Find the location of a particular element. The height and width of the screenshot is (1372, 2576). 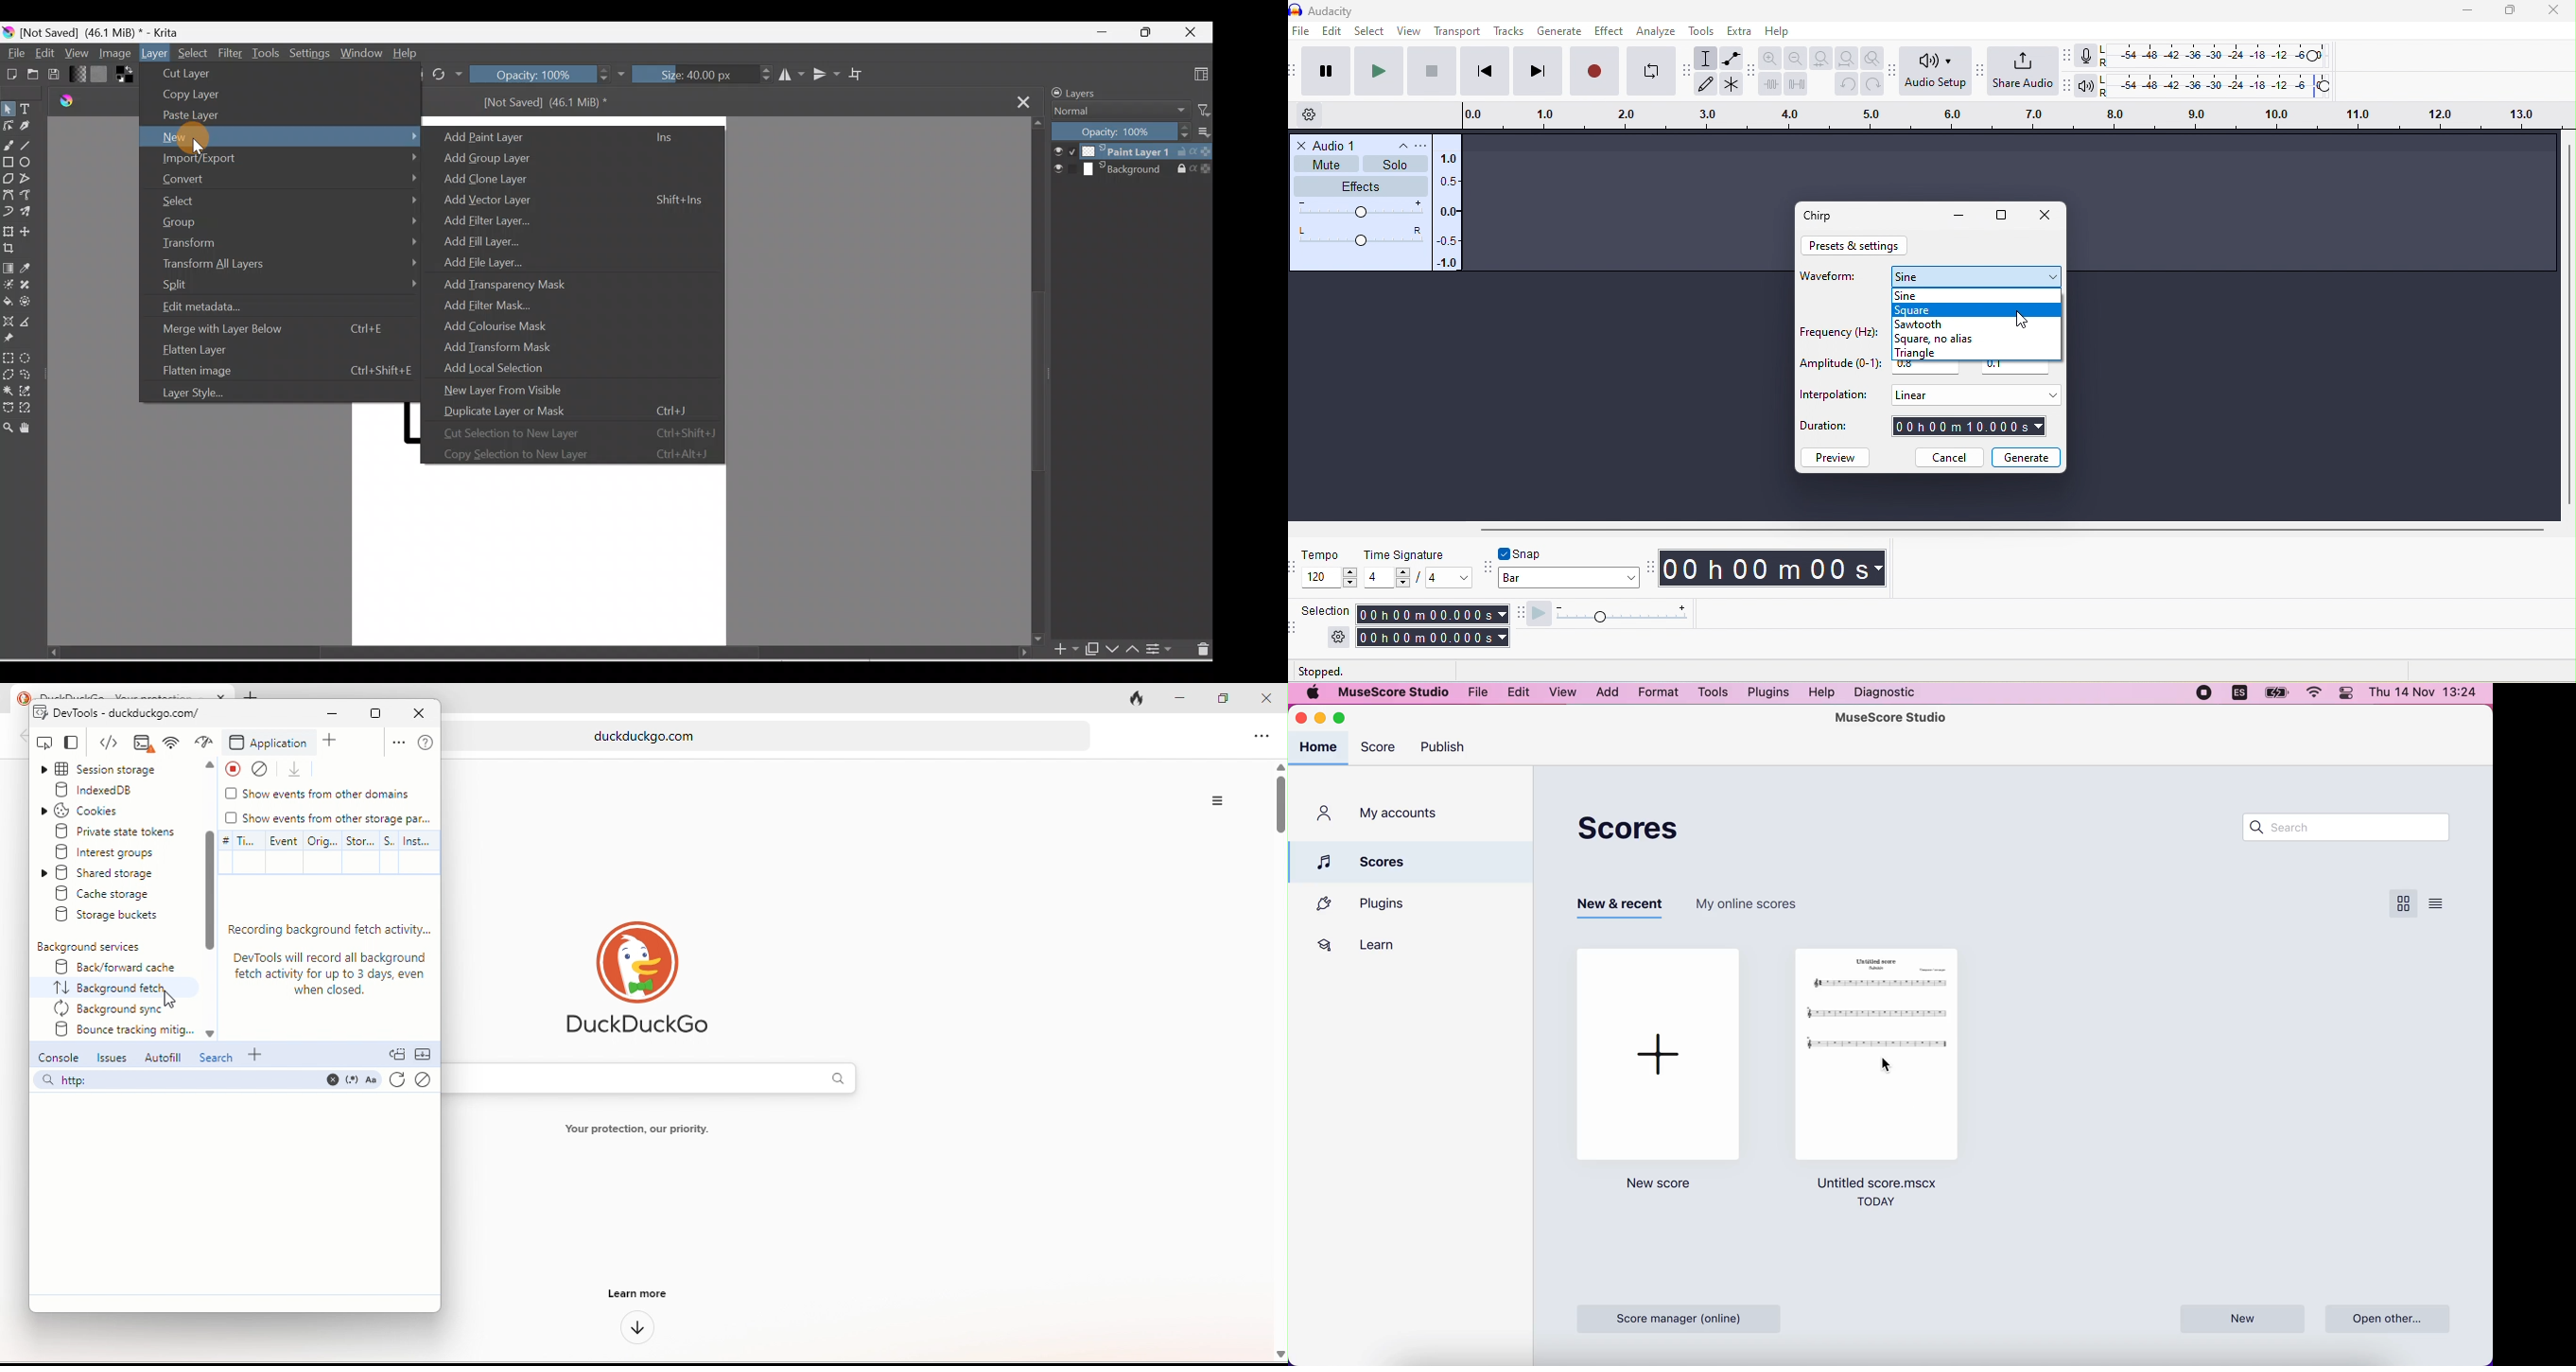

Crop the image to an area is located at coordinates (11, 249).